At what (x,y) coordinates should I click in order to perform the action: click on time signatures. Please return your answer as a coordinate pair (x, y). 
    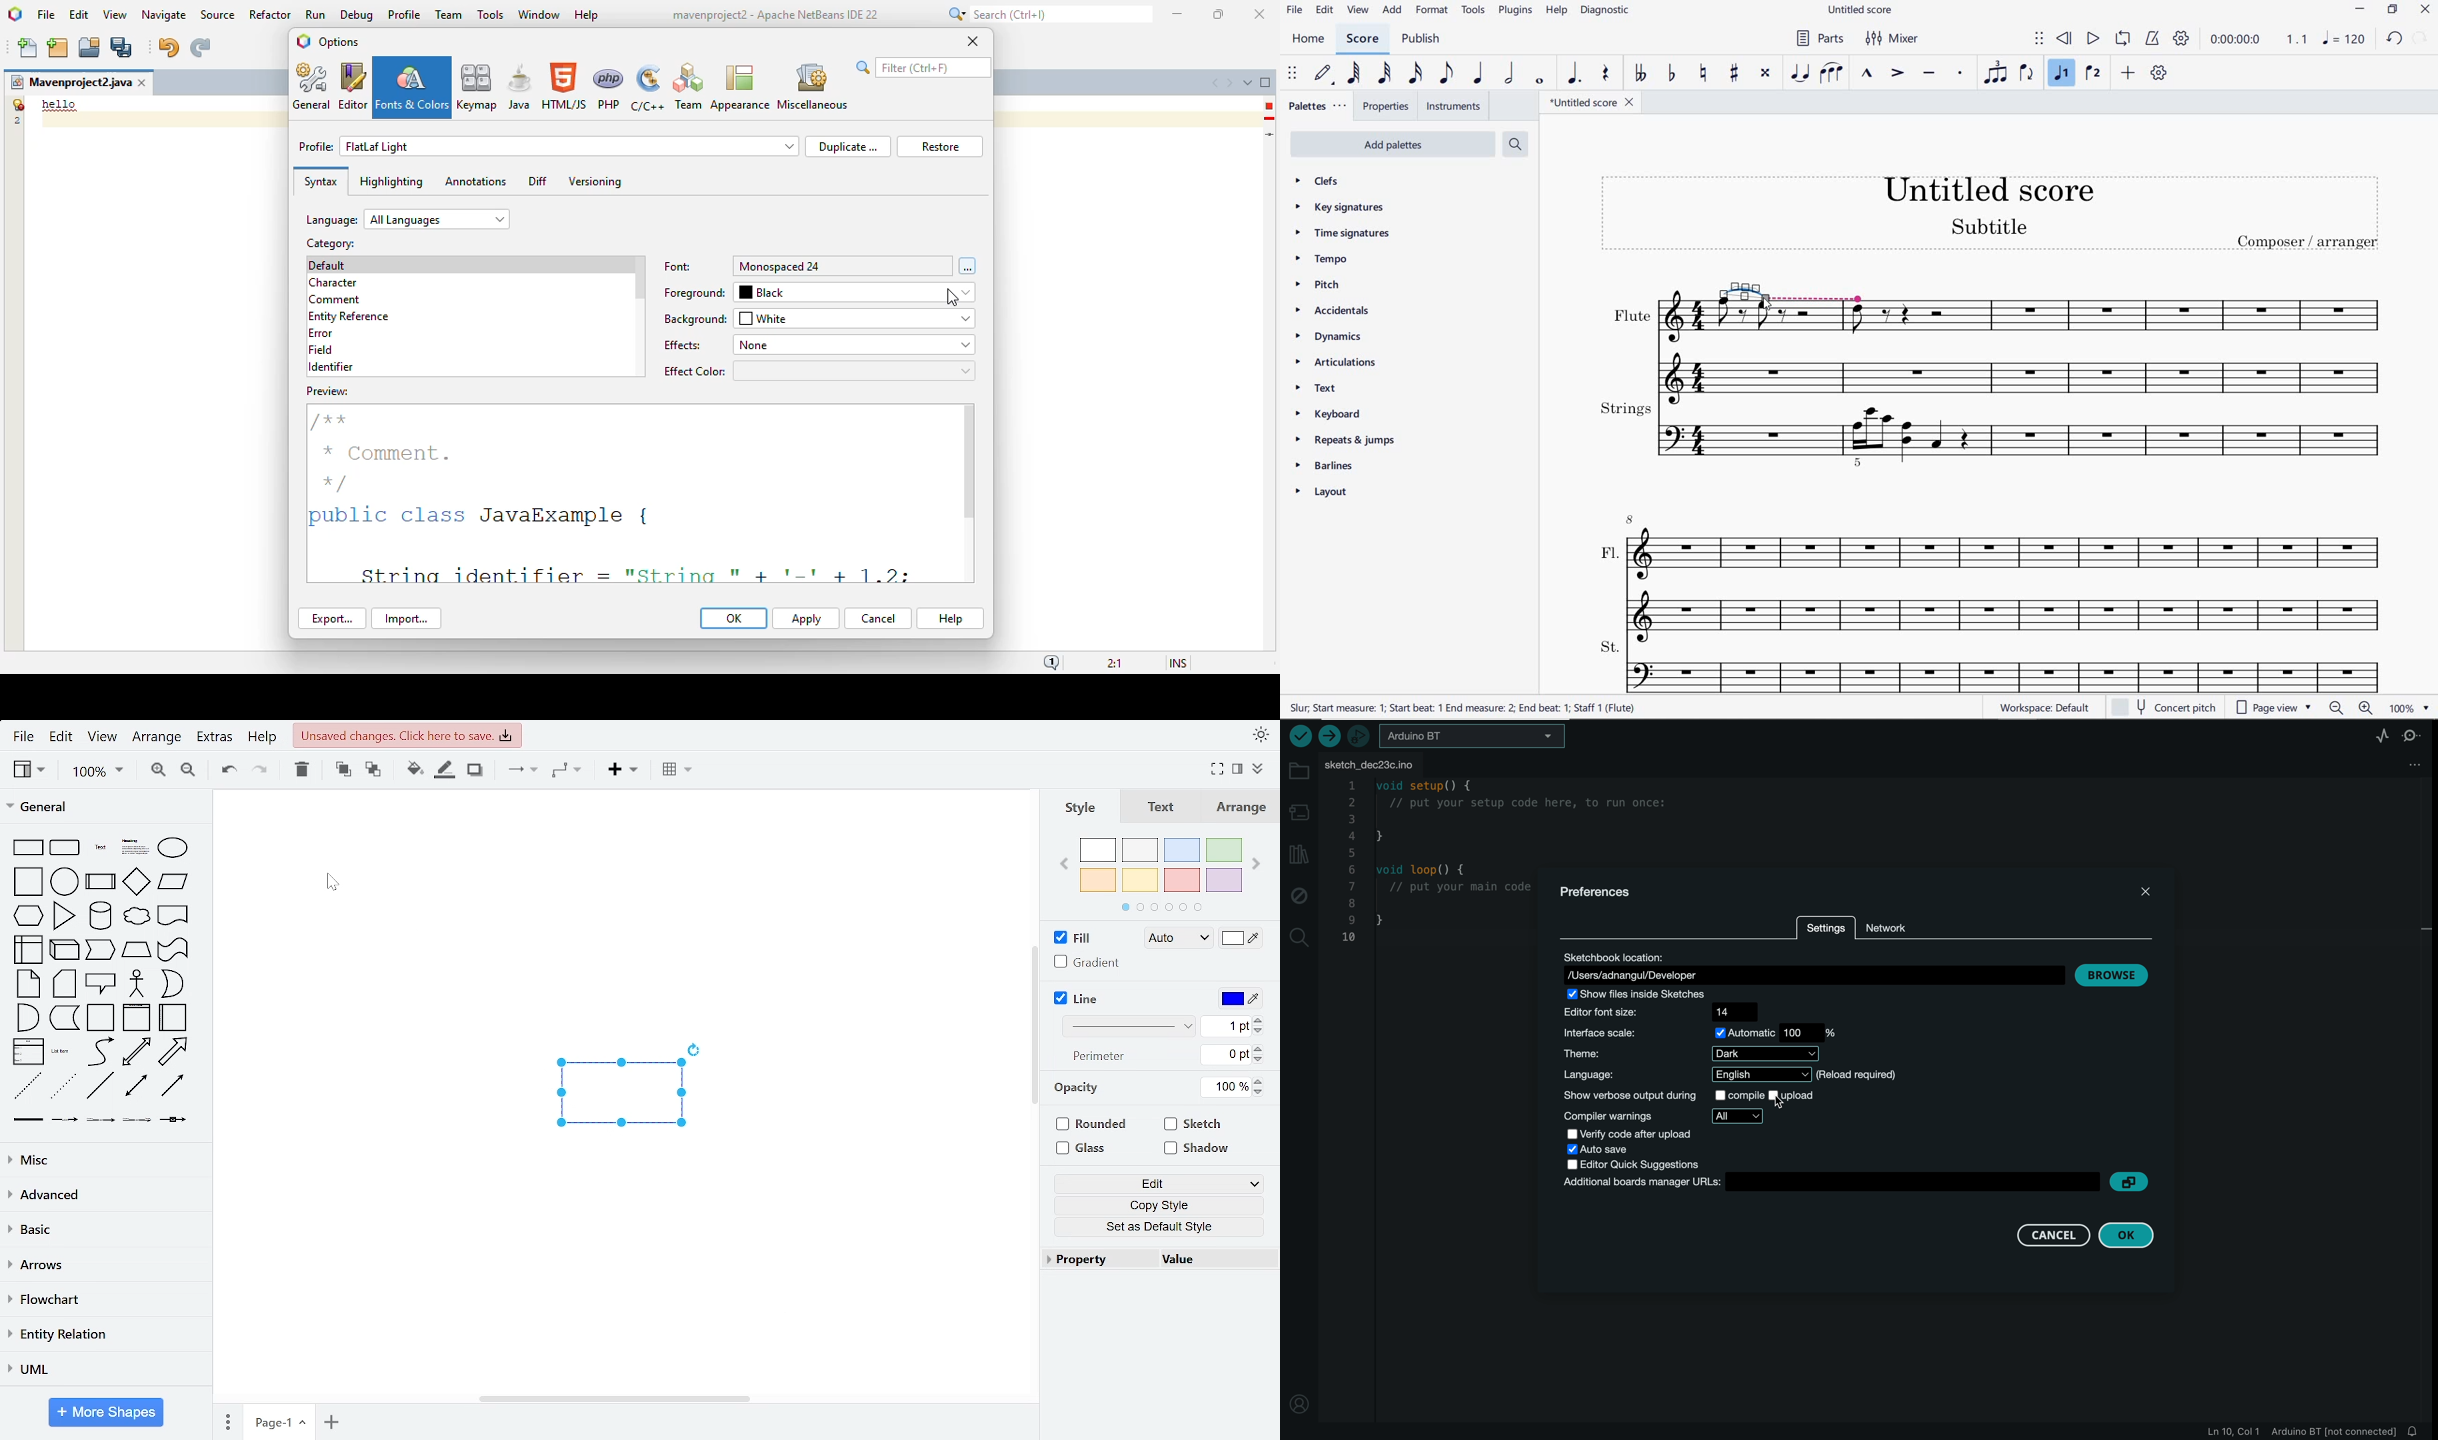
    Looking at the image, I should click on (1341, 234).